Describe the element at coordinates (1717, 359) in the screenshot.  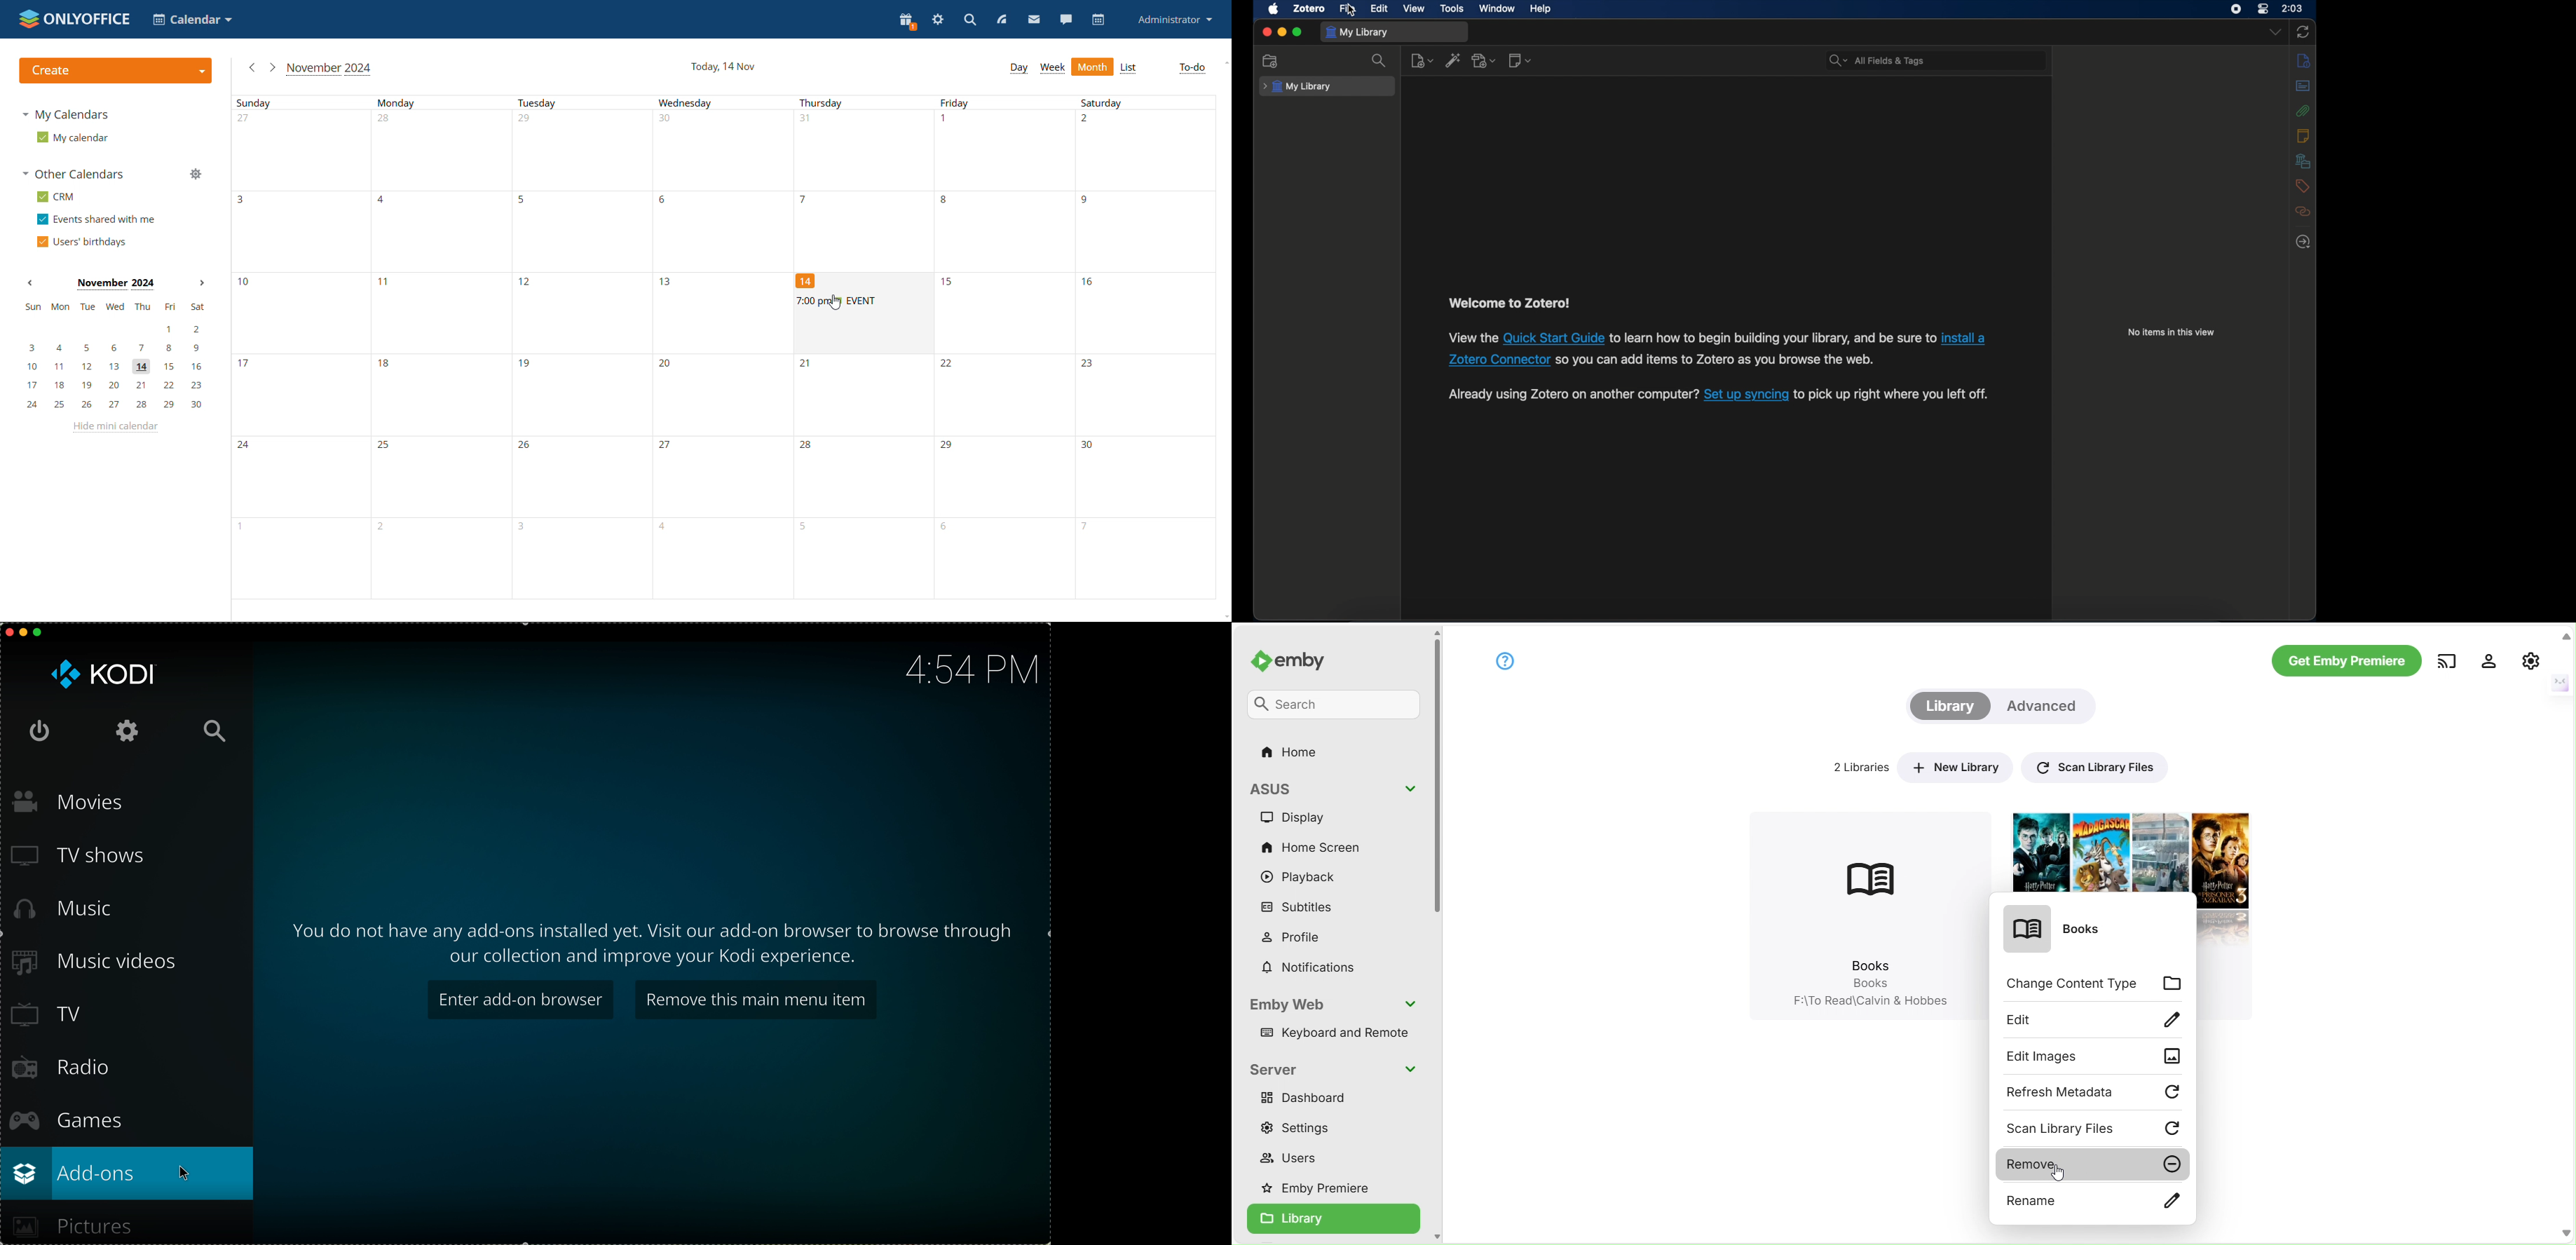
I see `text` at that location.